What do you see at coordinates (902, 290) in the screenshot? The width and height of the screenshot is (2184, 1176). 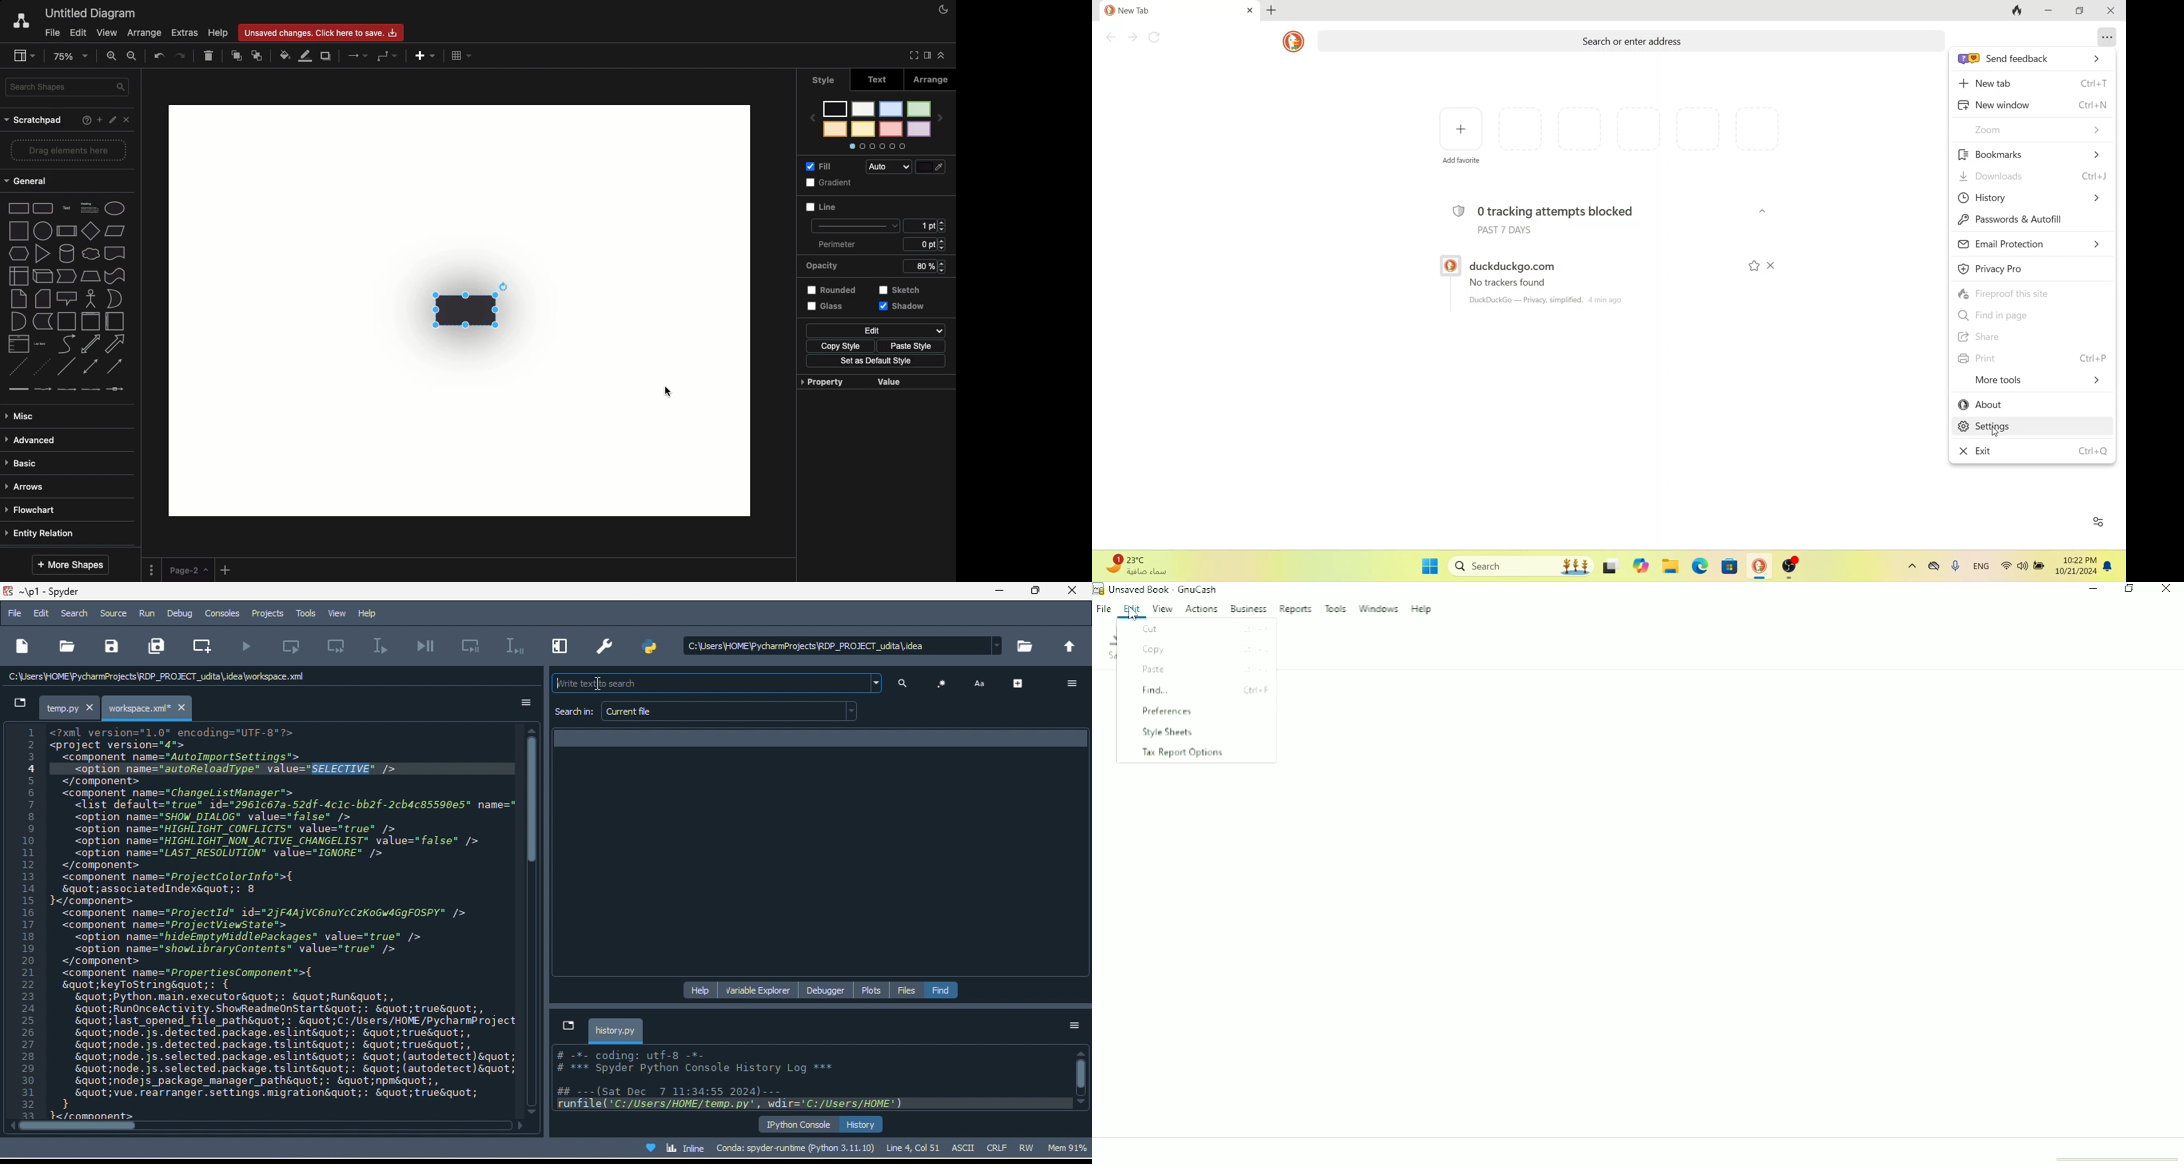 I see `Sketch` at bounding box center [902, 290].